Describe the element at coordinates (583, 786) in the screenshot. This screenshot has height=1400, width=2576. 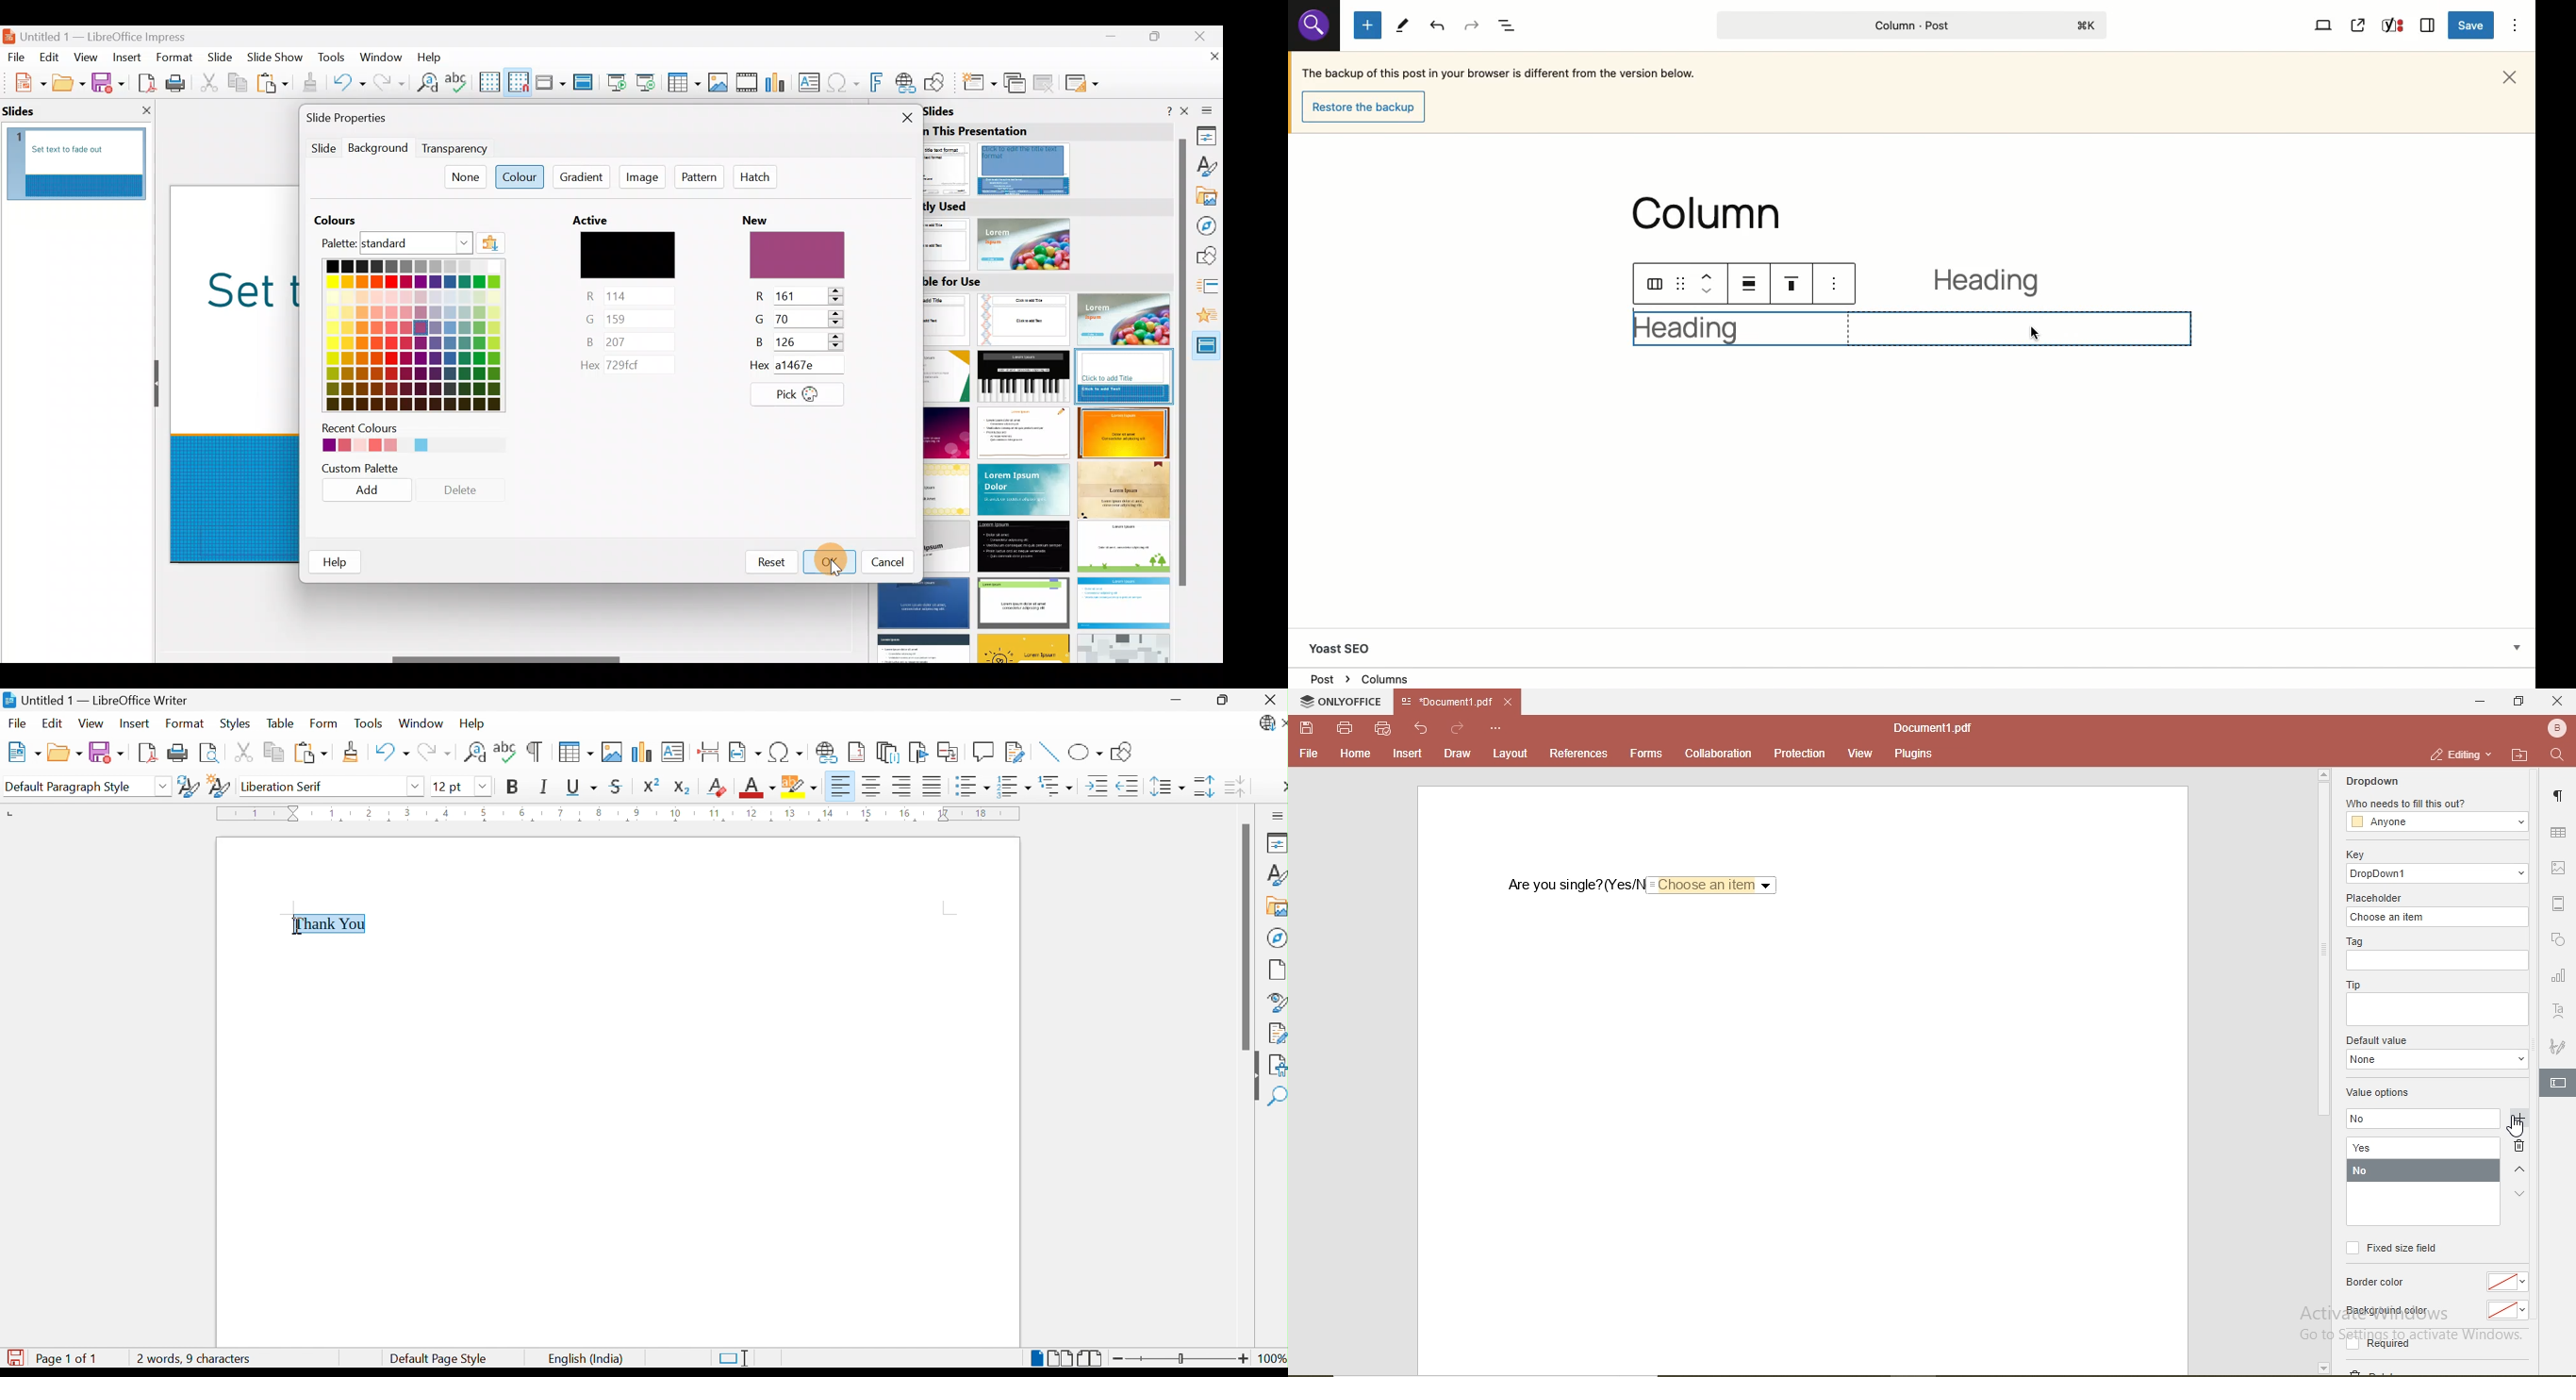
I see `Underline` at that location.